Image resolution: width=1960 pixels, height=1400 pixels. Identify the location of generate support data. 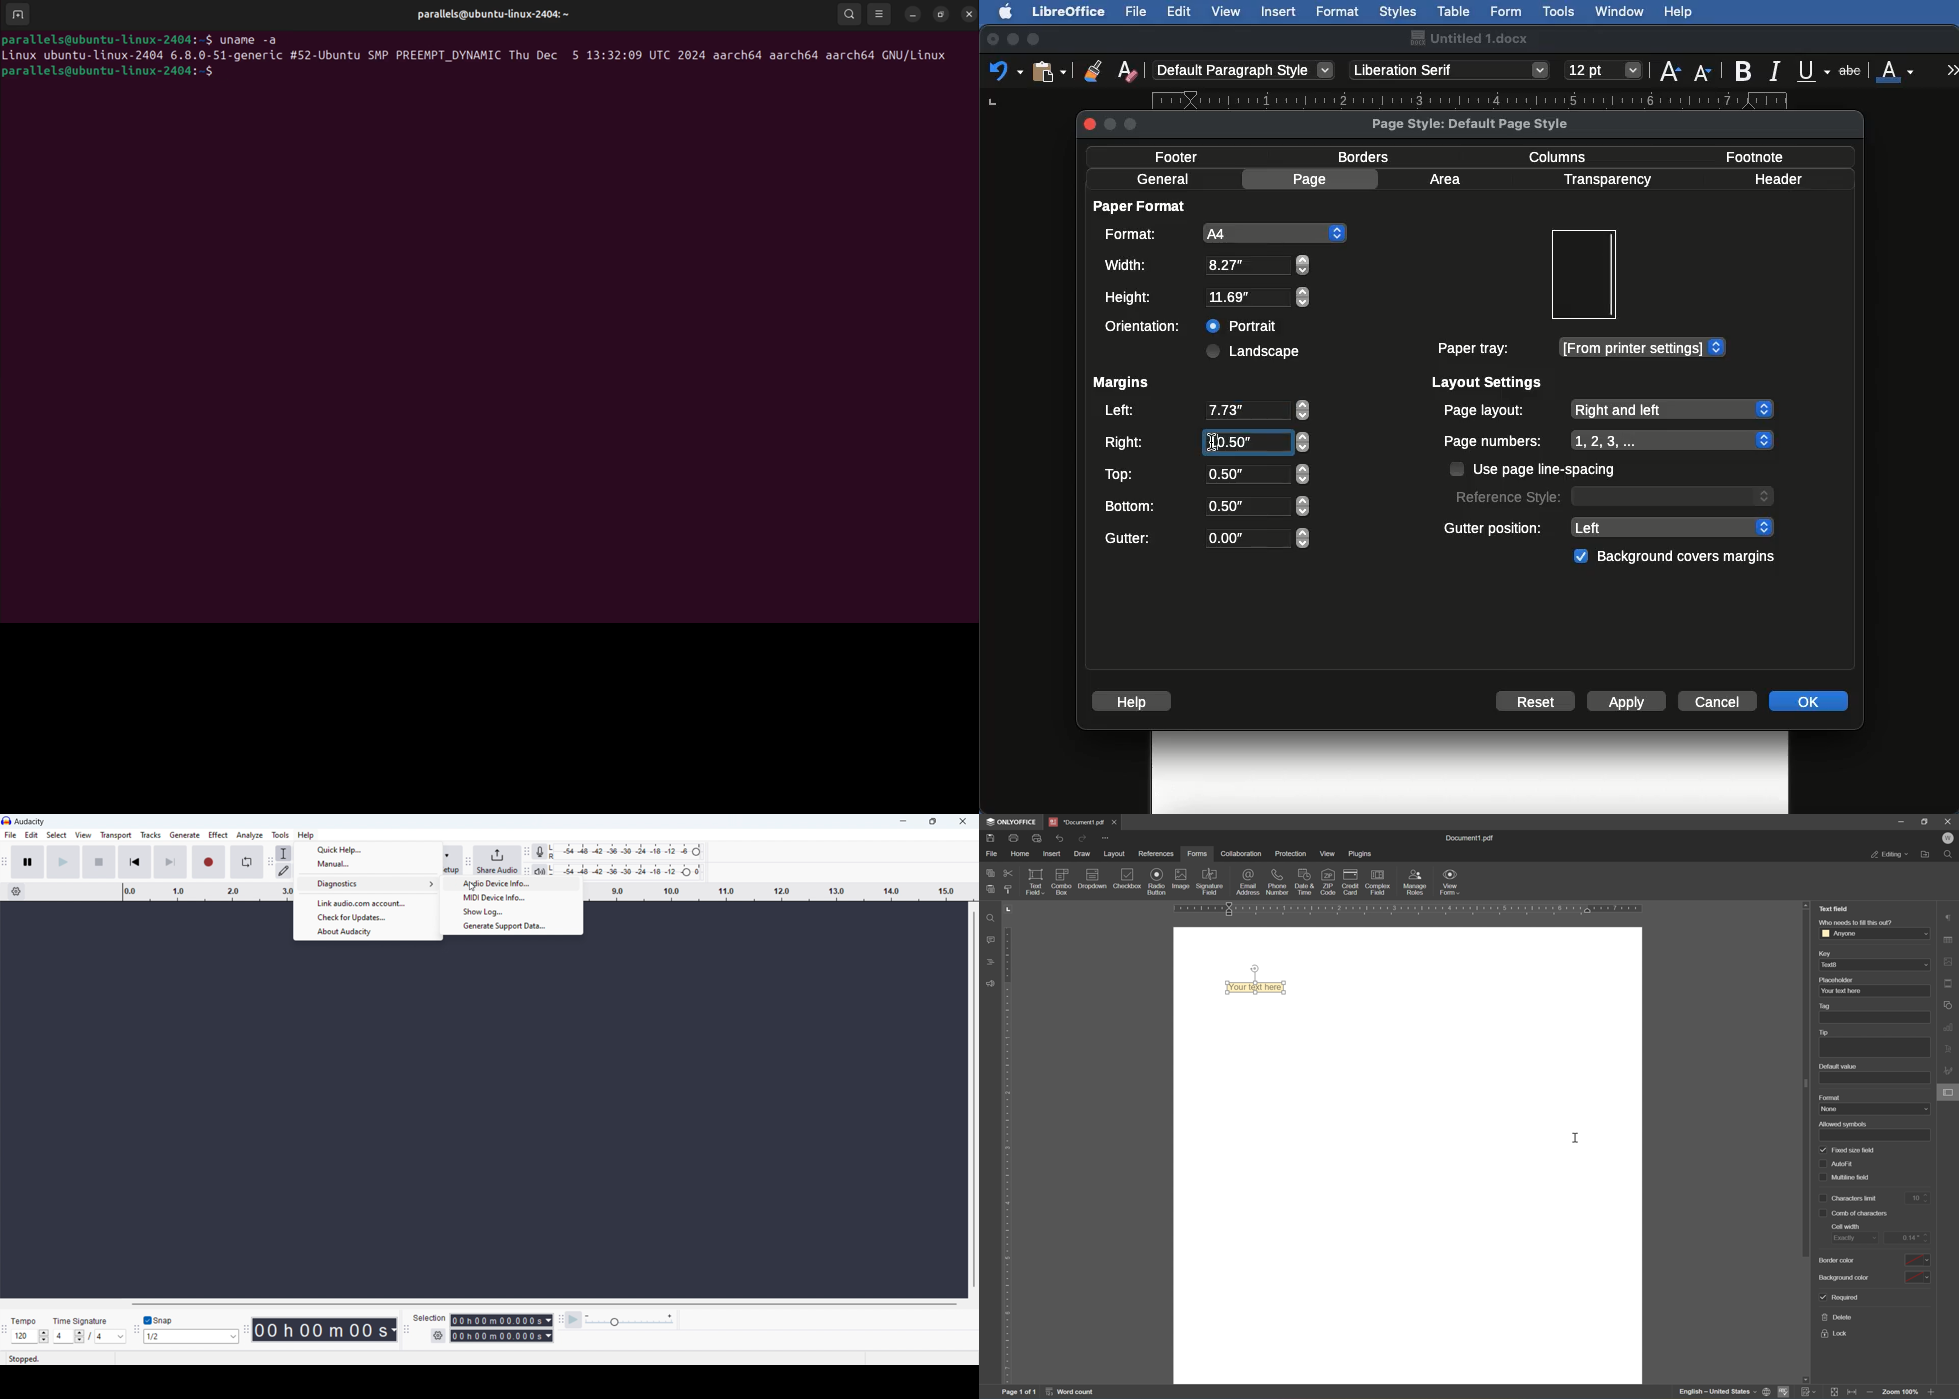
(512, 927).